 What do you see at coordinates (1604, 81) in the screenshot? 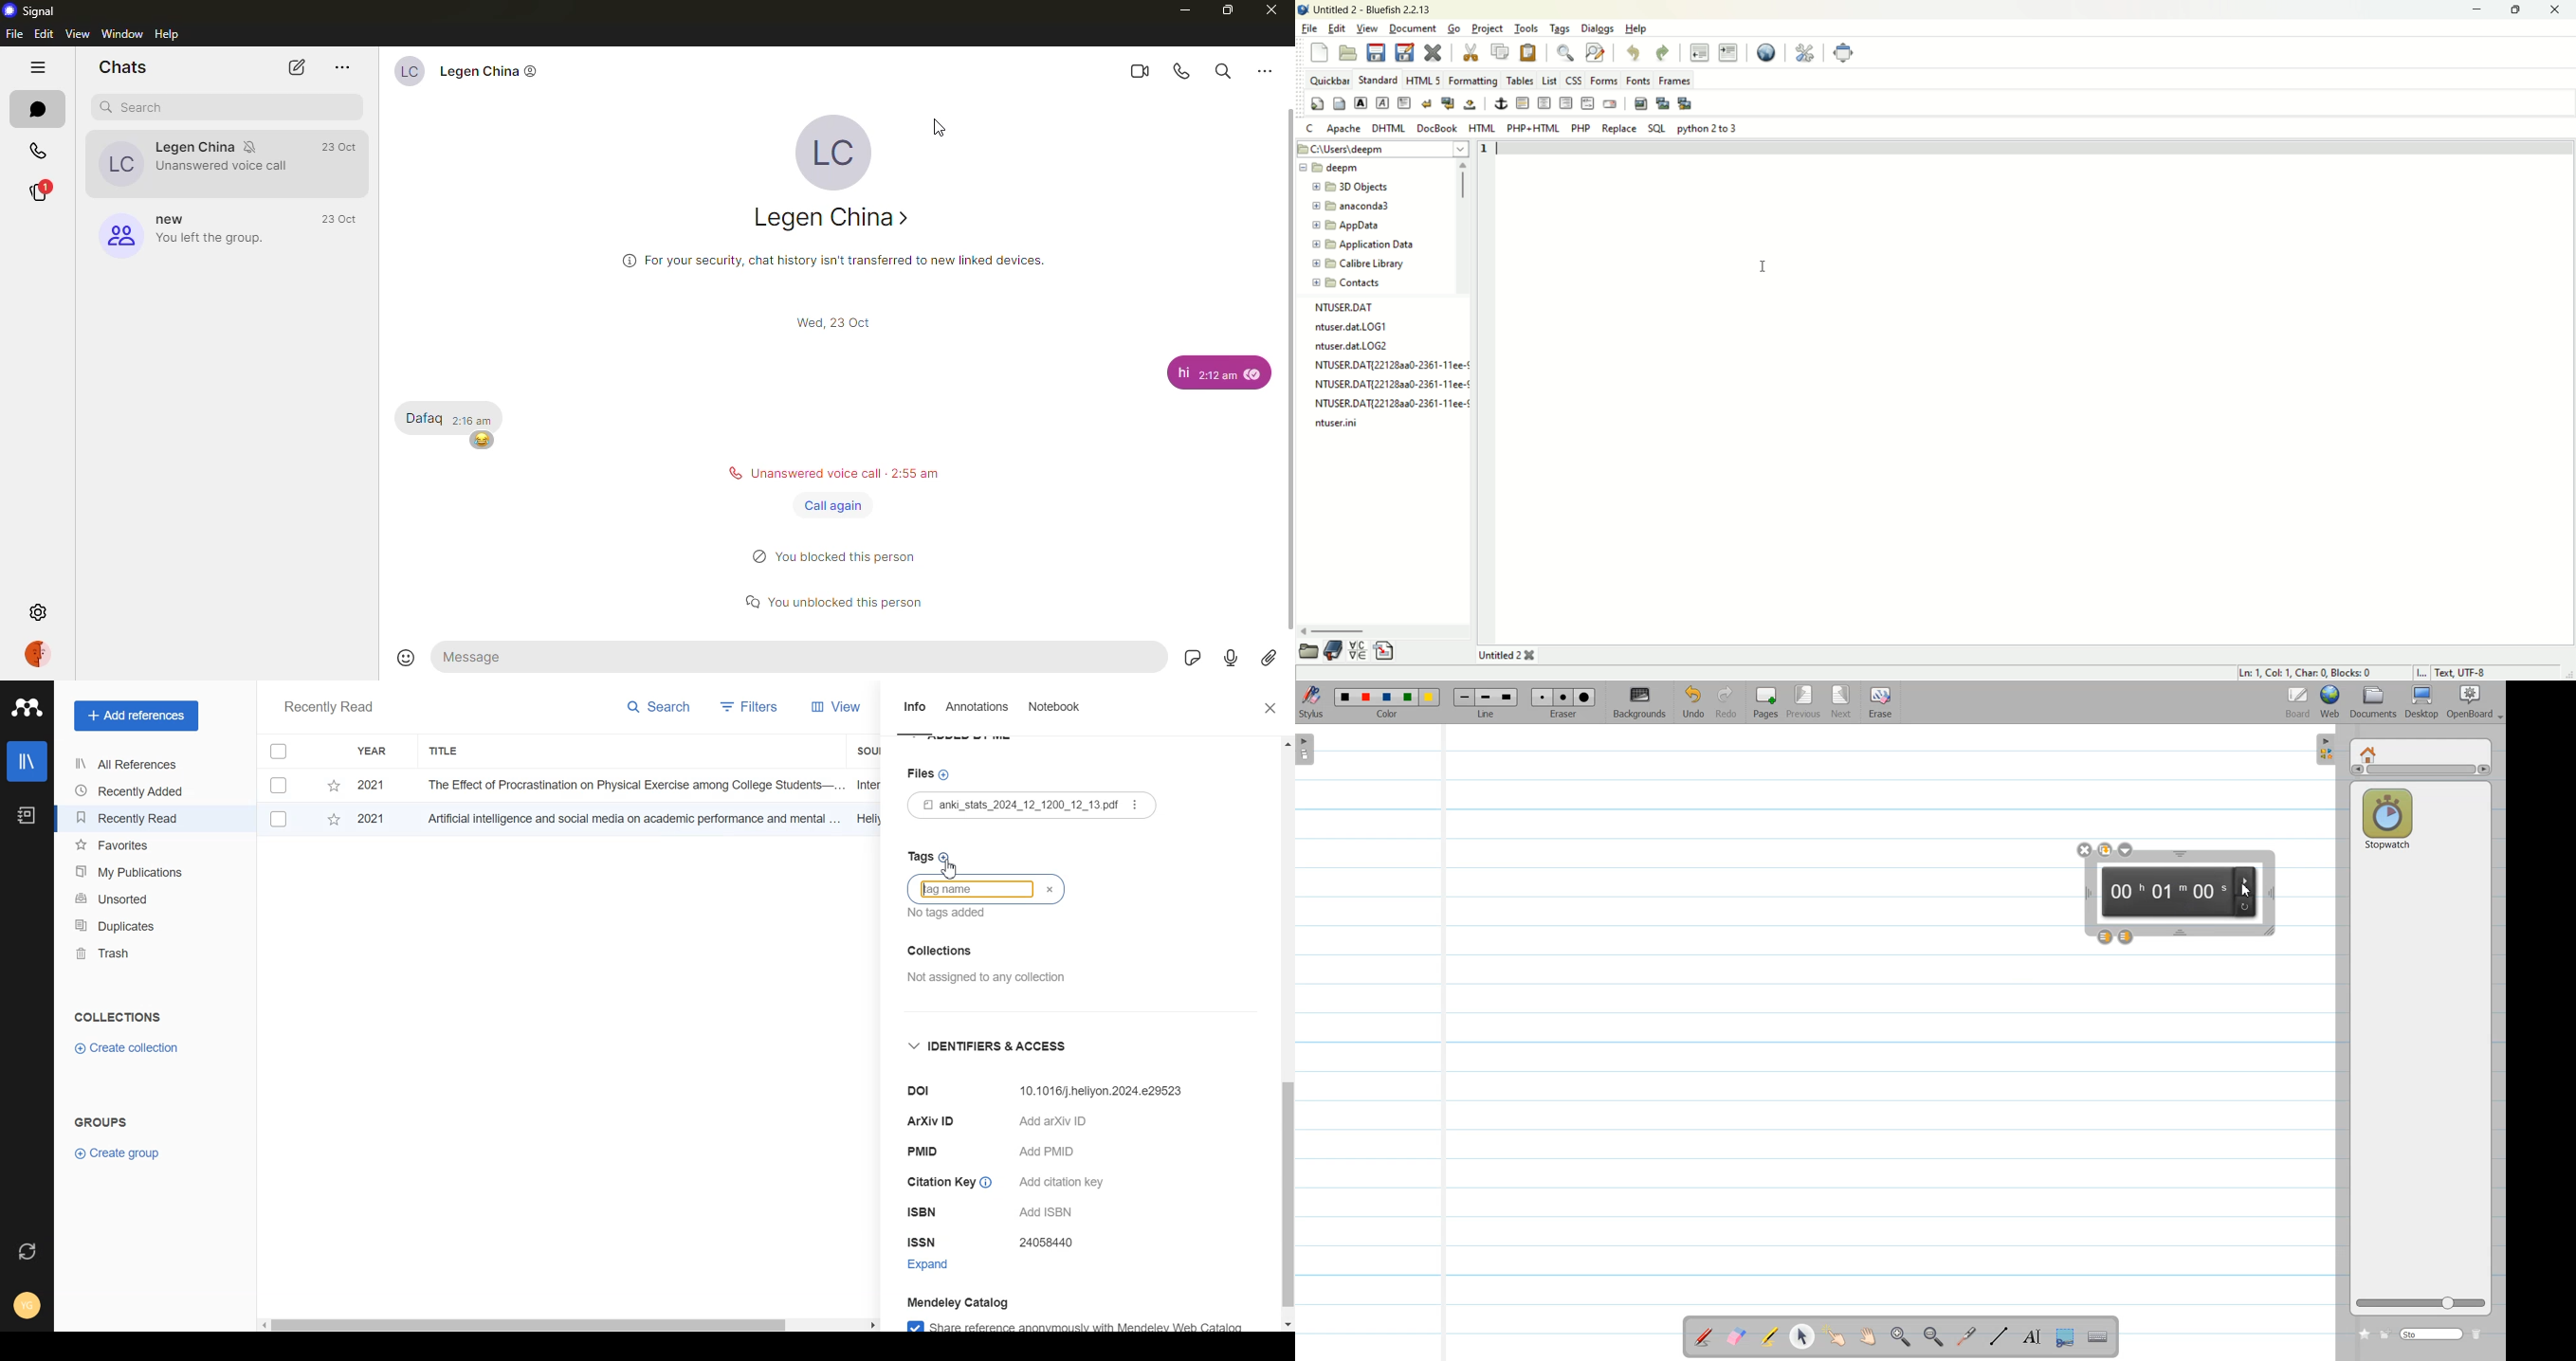
I see `forms` at bounding box center [1604, 81].